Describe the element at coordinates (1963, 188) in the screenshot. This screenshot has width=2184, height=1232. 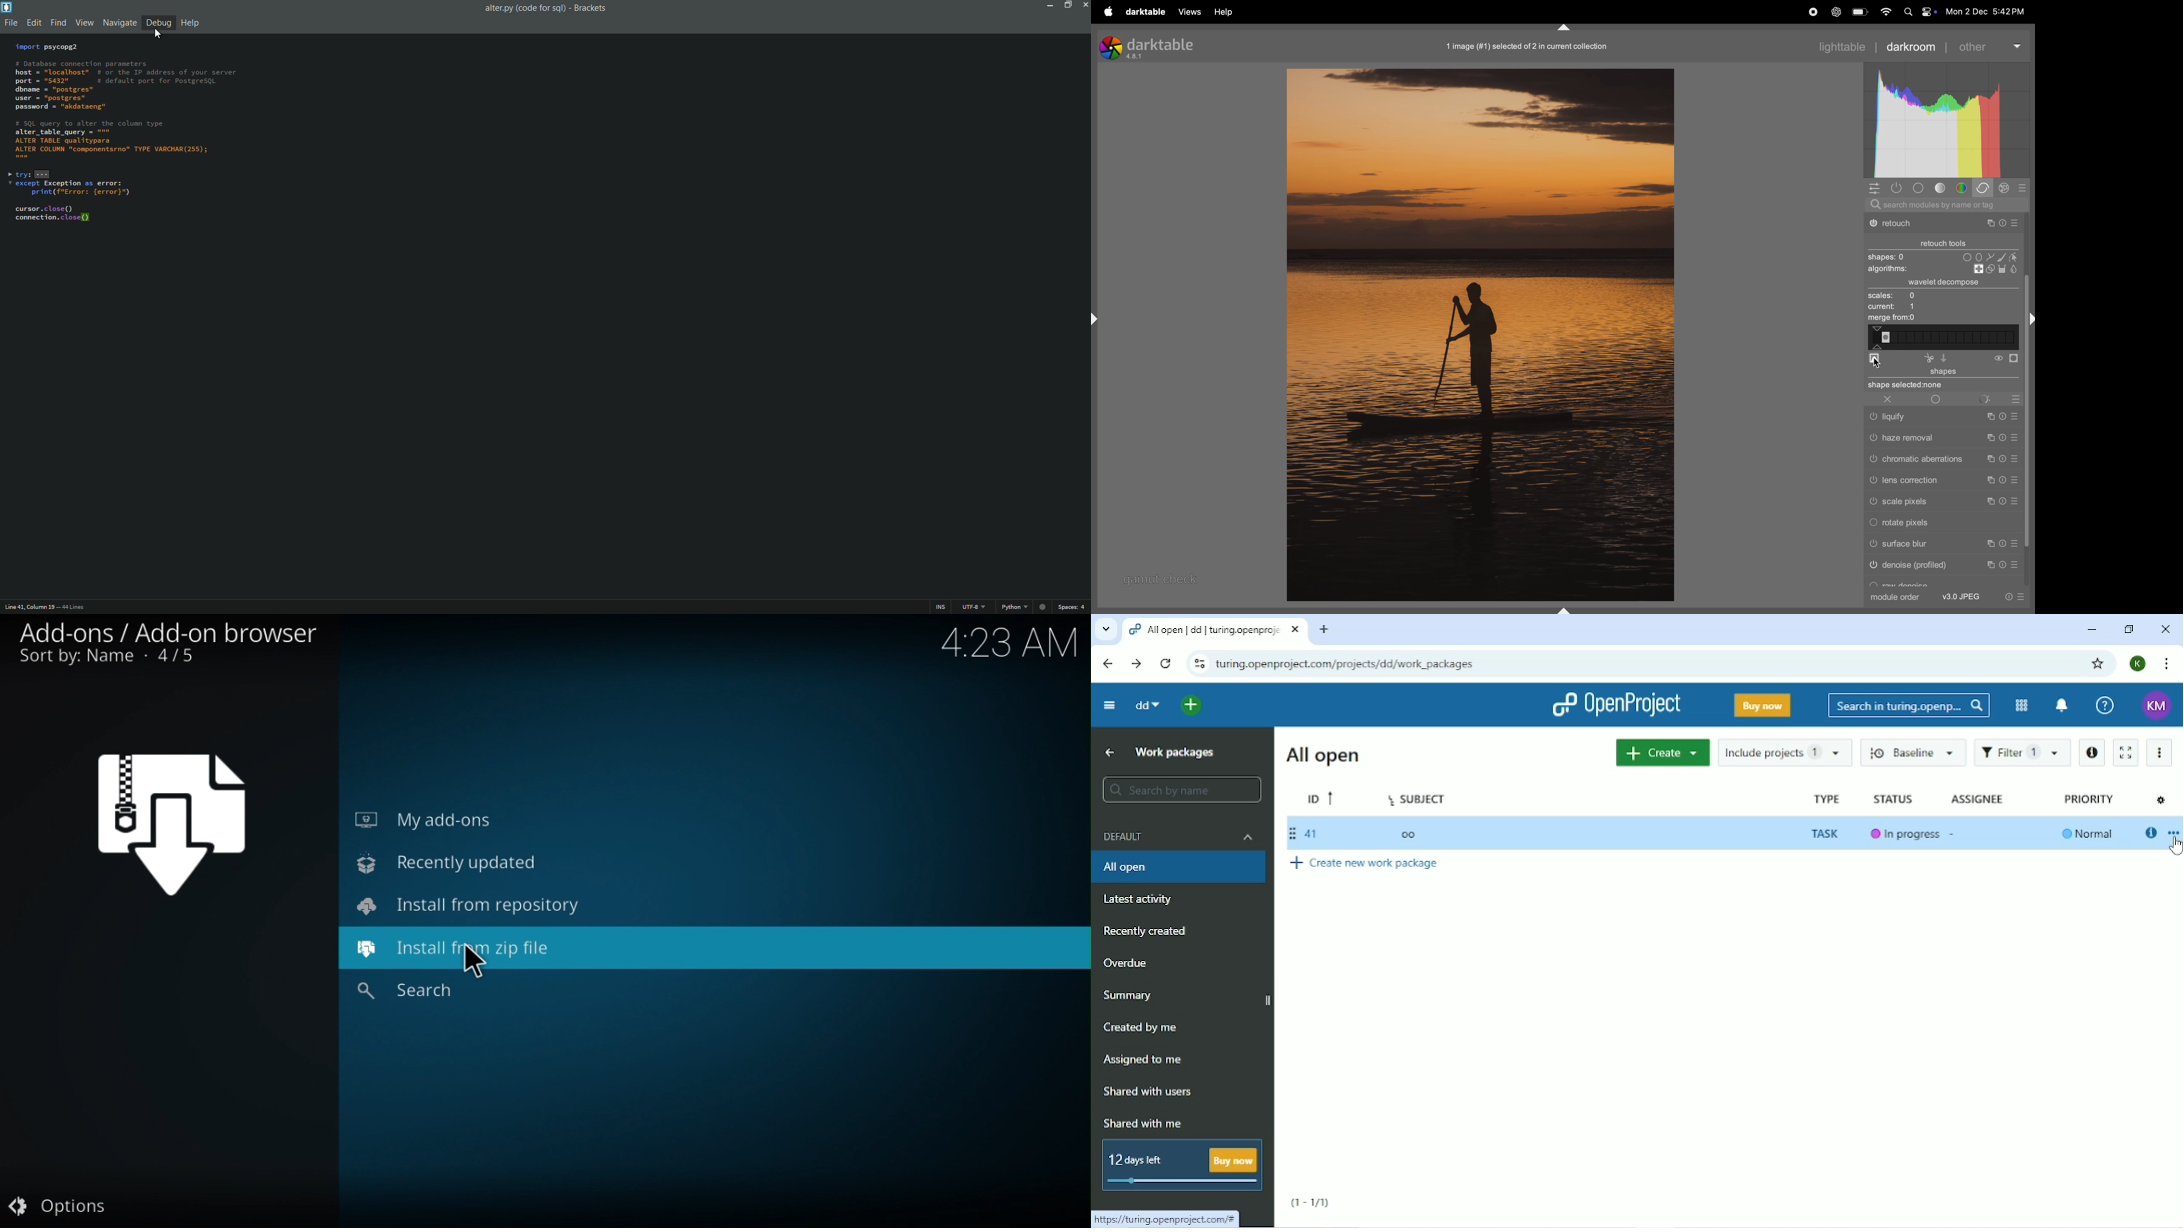
I see `colors` at that location.